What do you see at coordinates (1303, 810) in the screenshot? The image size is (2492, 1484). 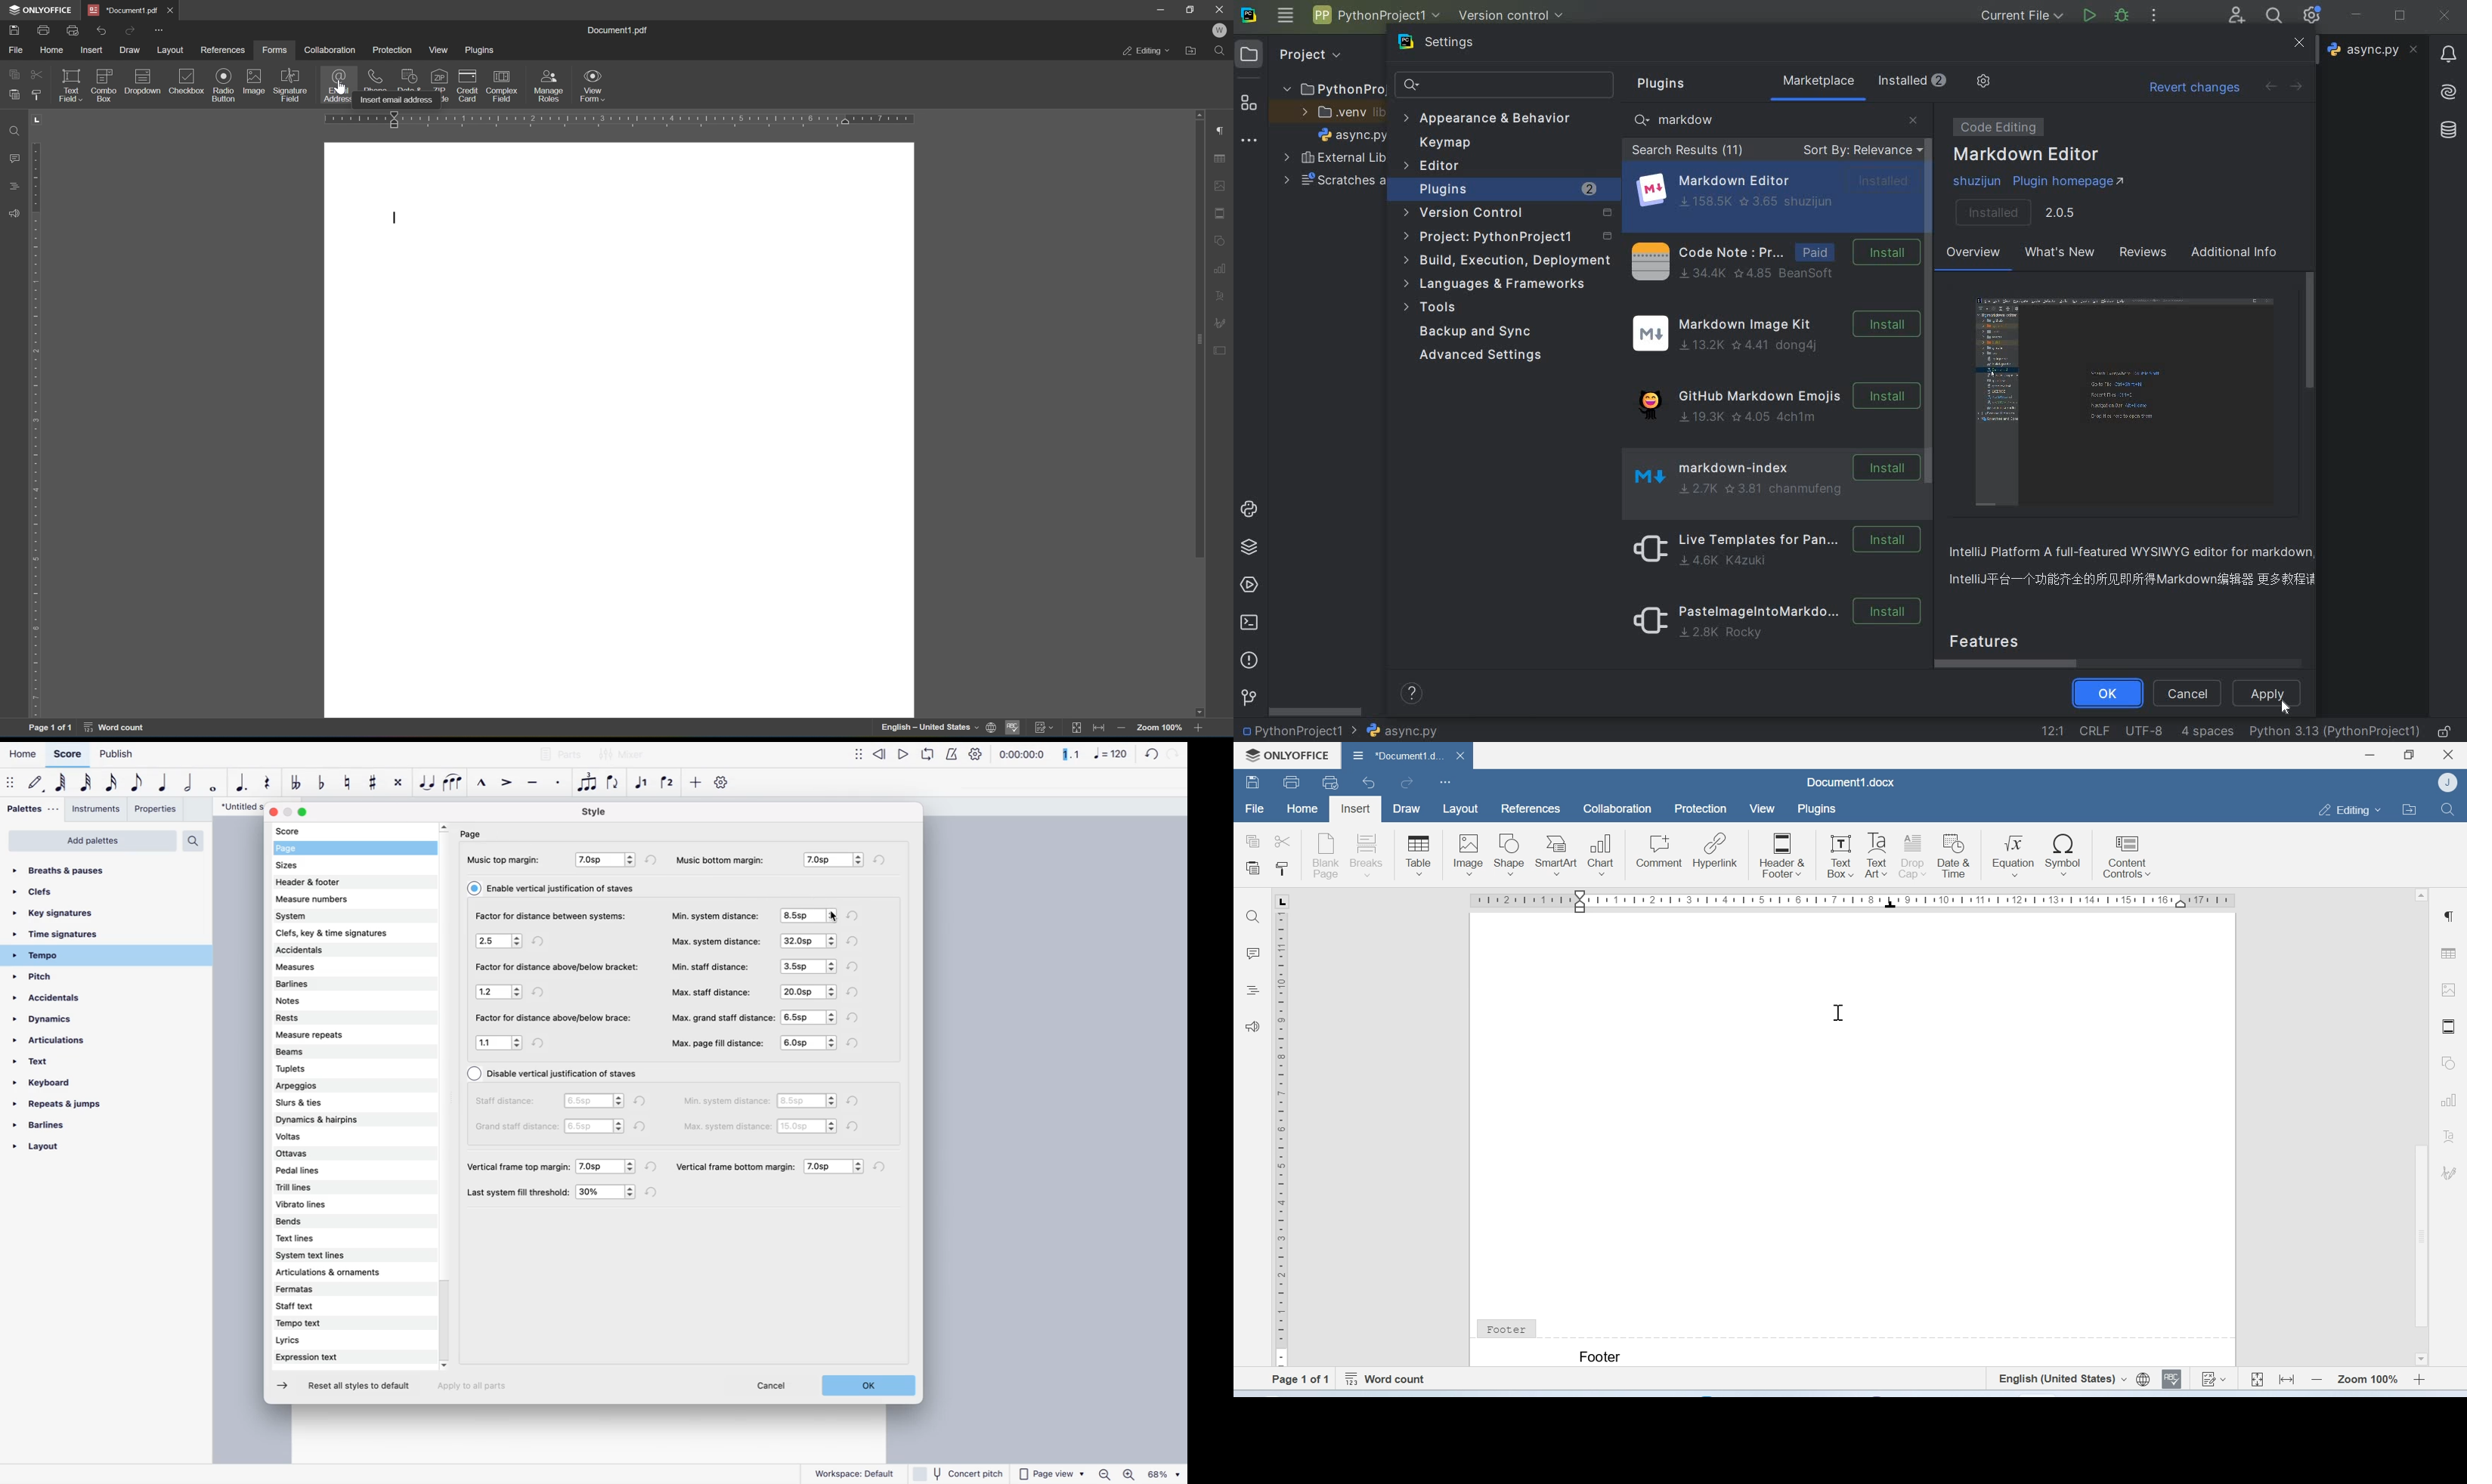 I see `Home` at bounding box center [1303, 810].